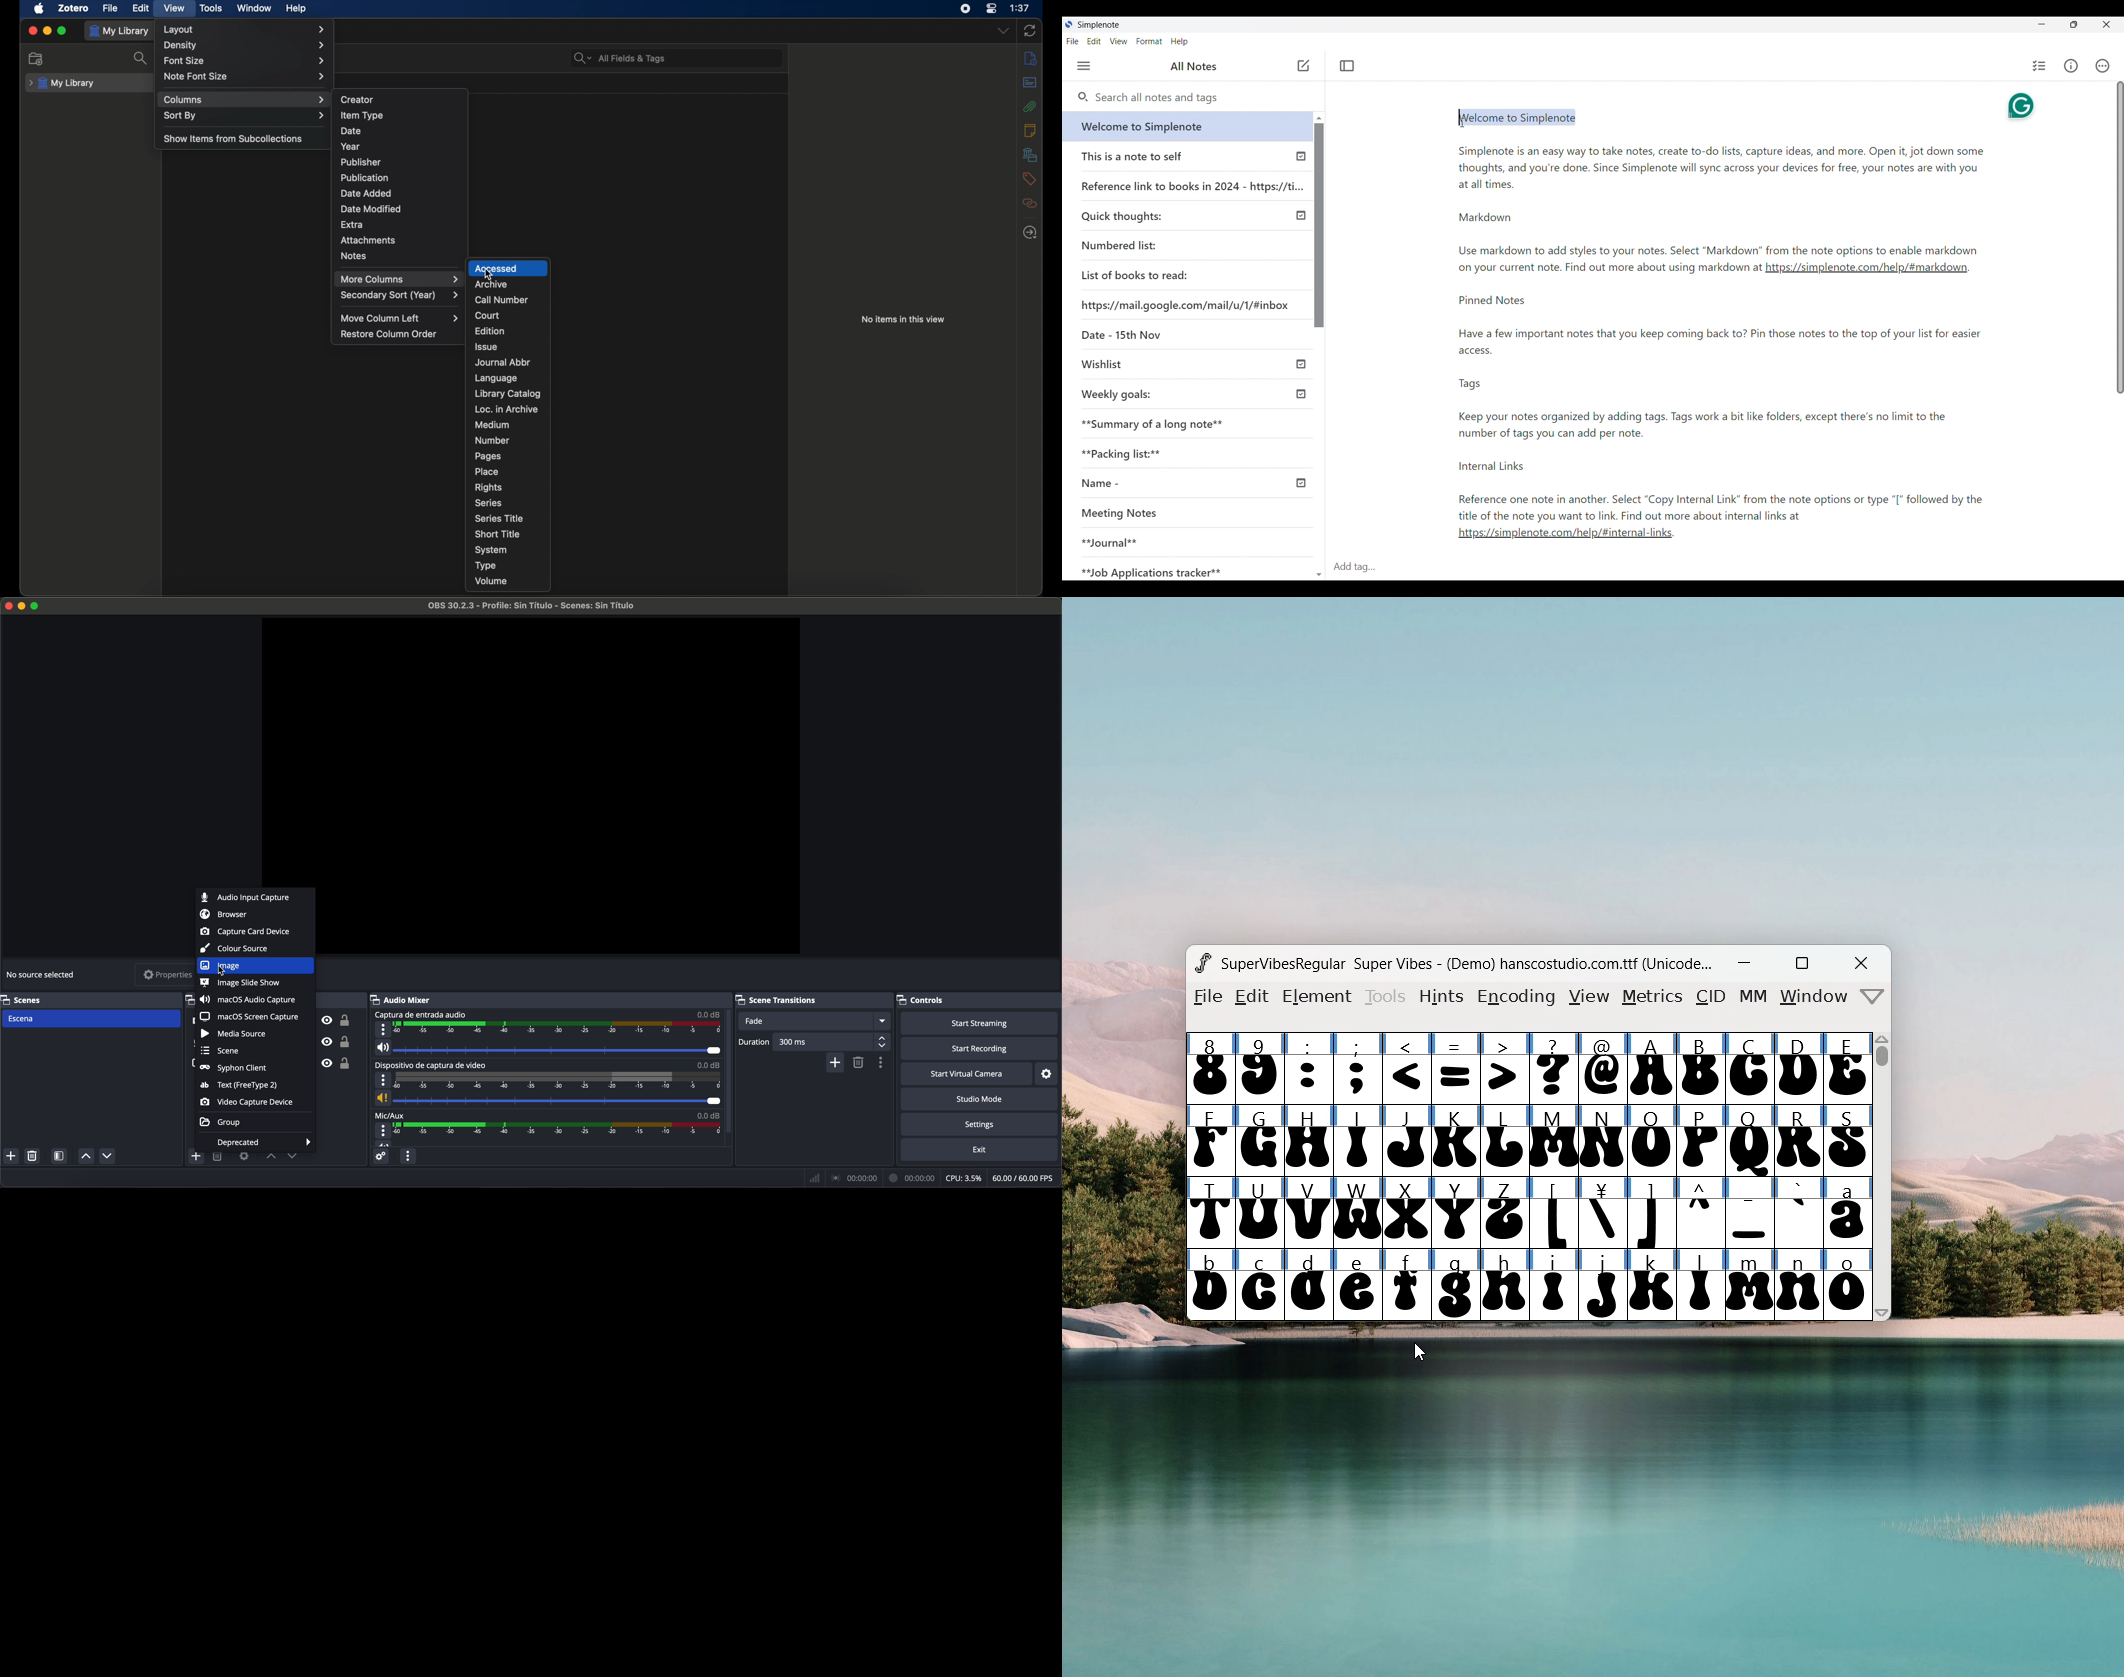 This screenshot has width=2128, height=1680. Describe the element at coordinates (501, 518) in the screenshot. I see `series title` at that location.